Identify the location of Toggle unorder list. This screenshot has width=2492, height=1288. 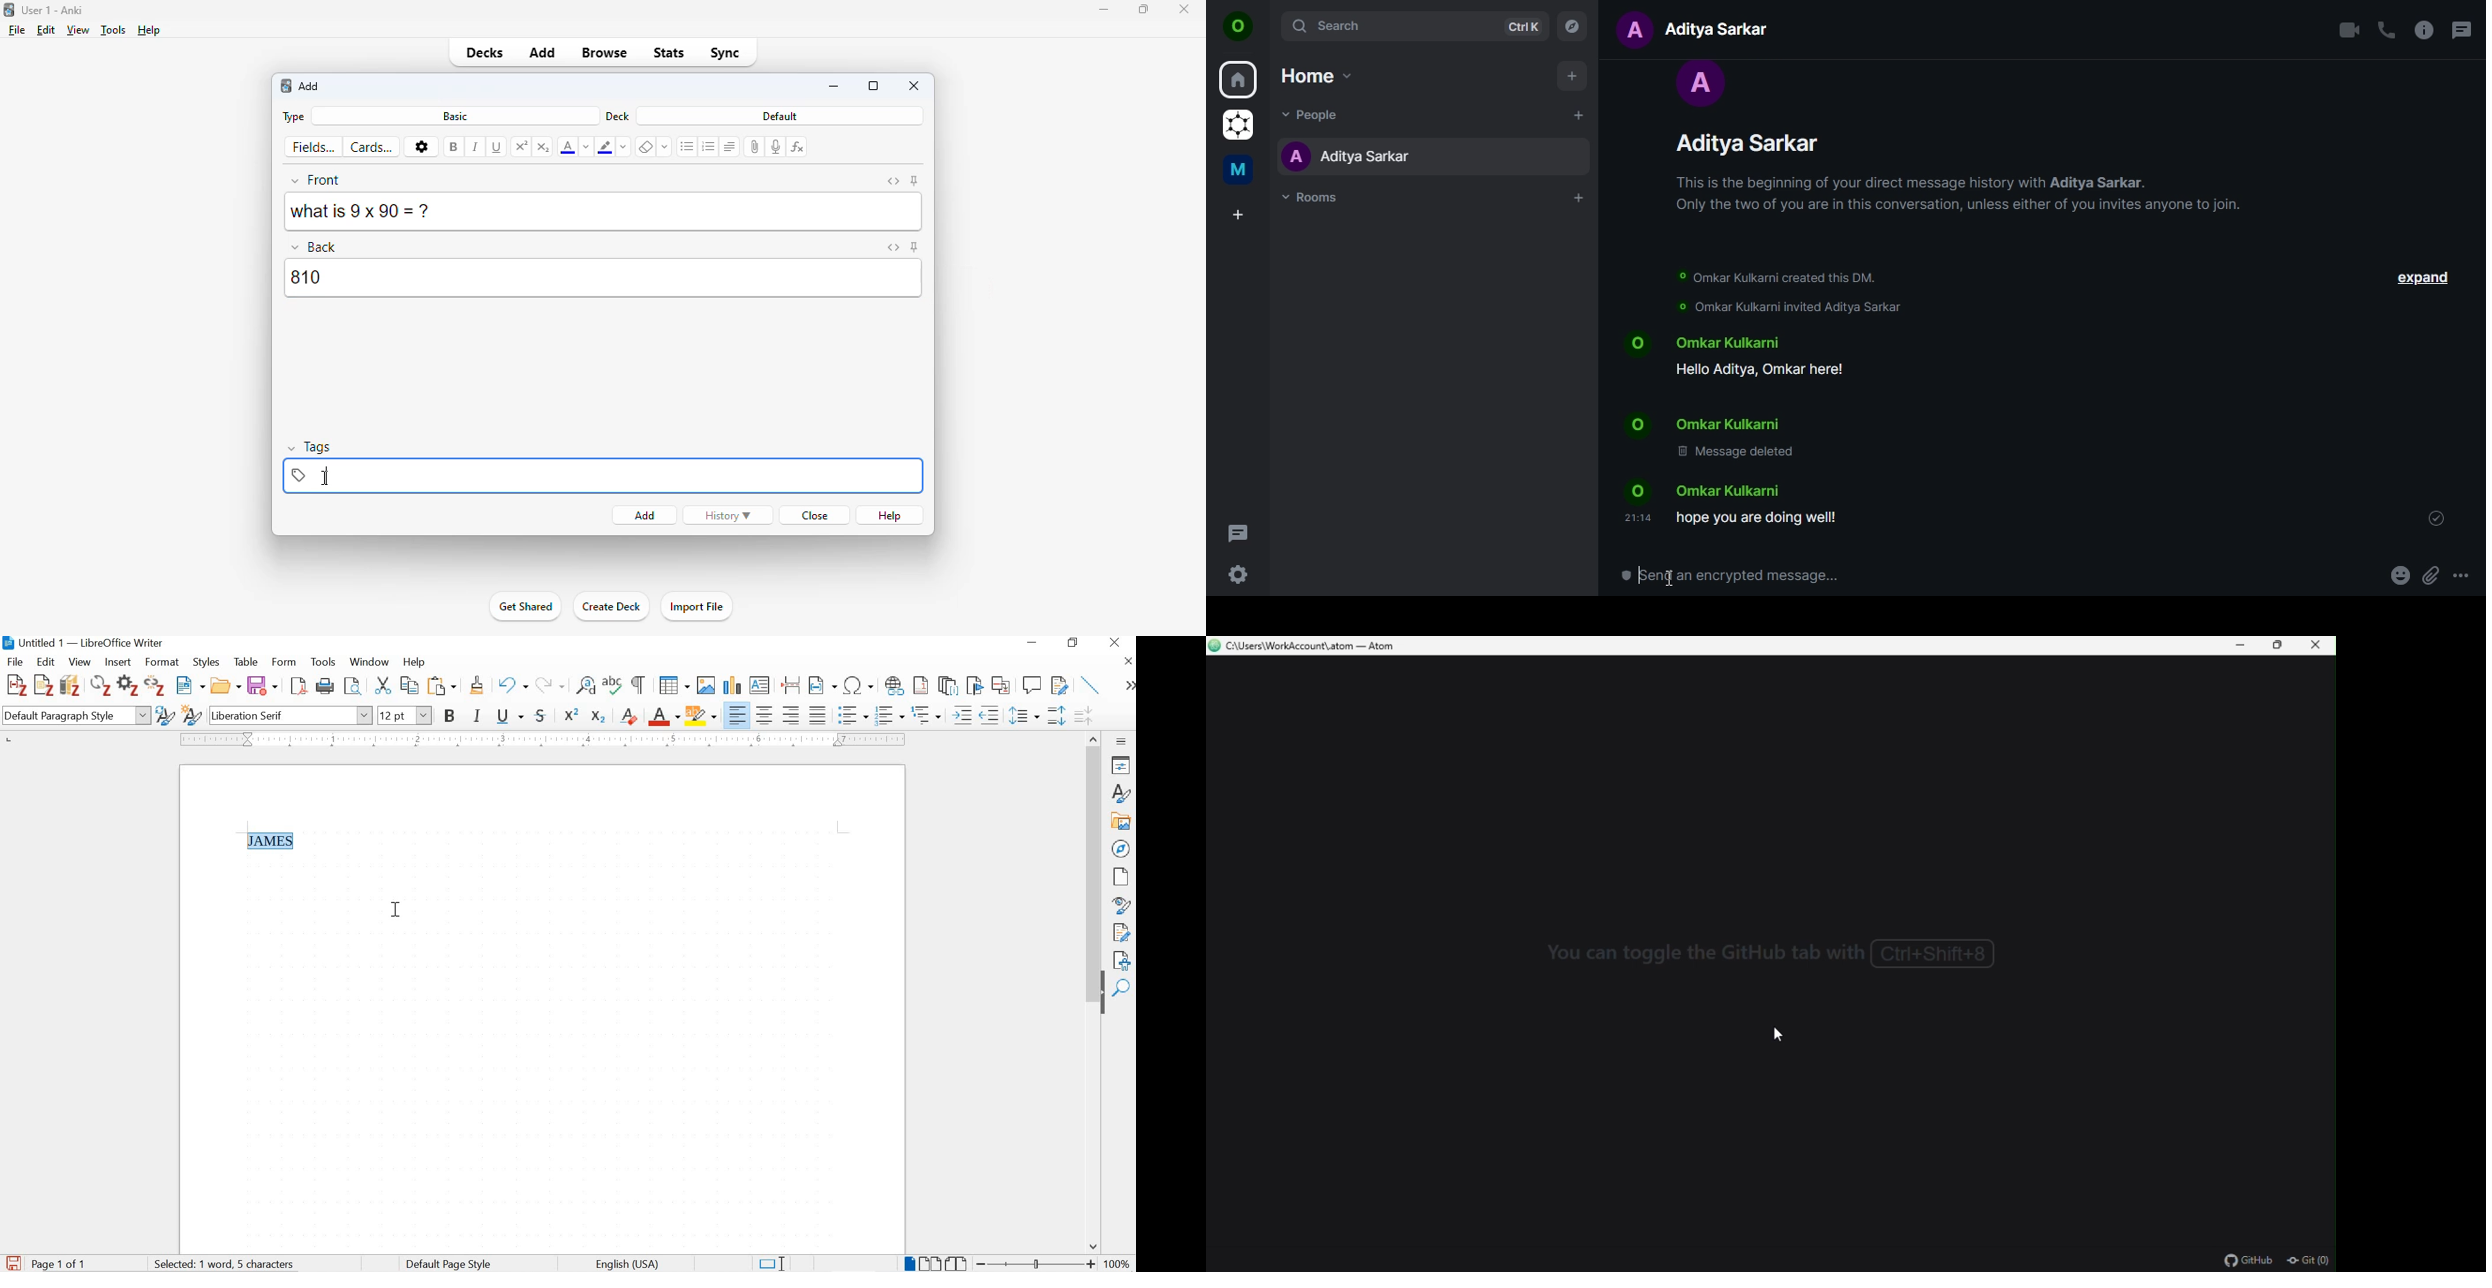
(852, 713).